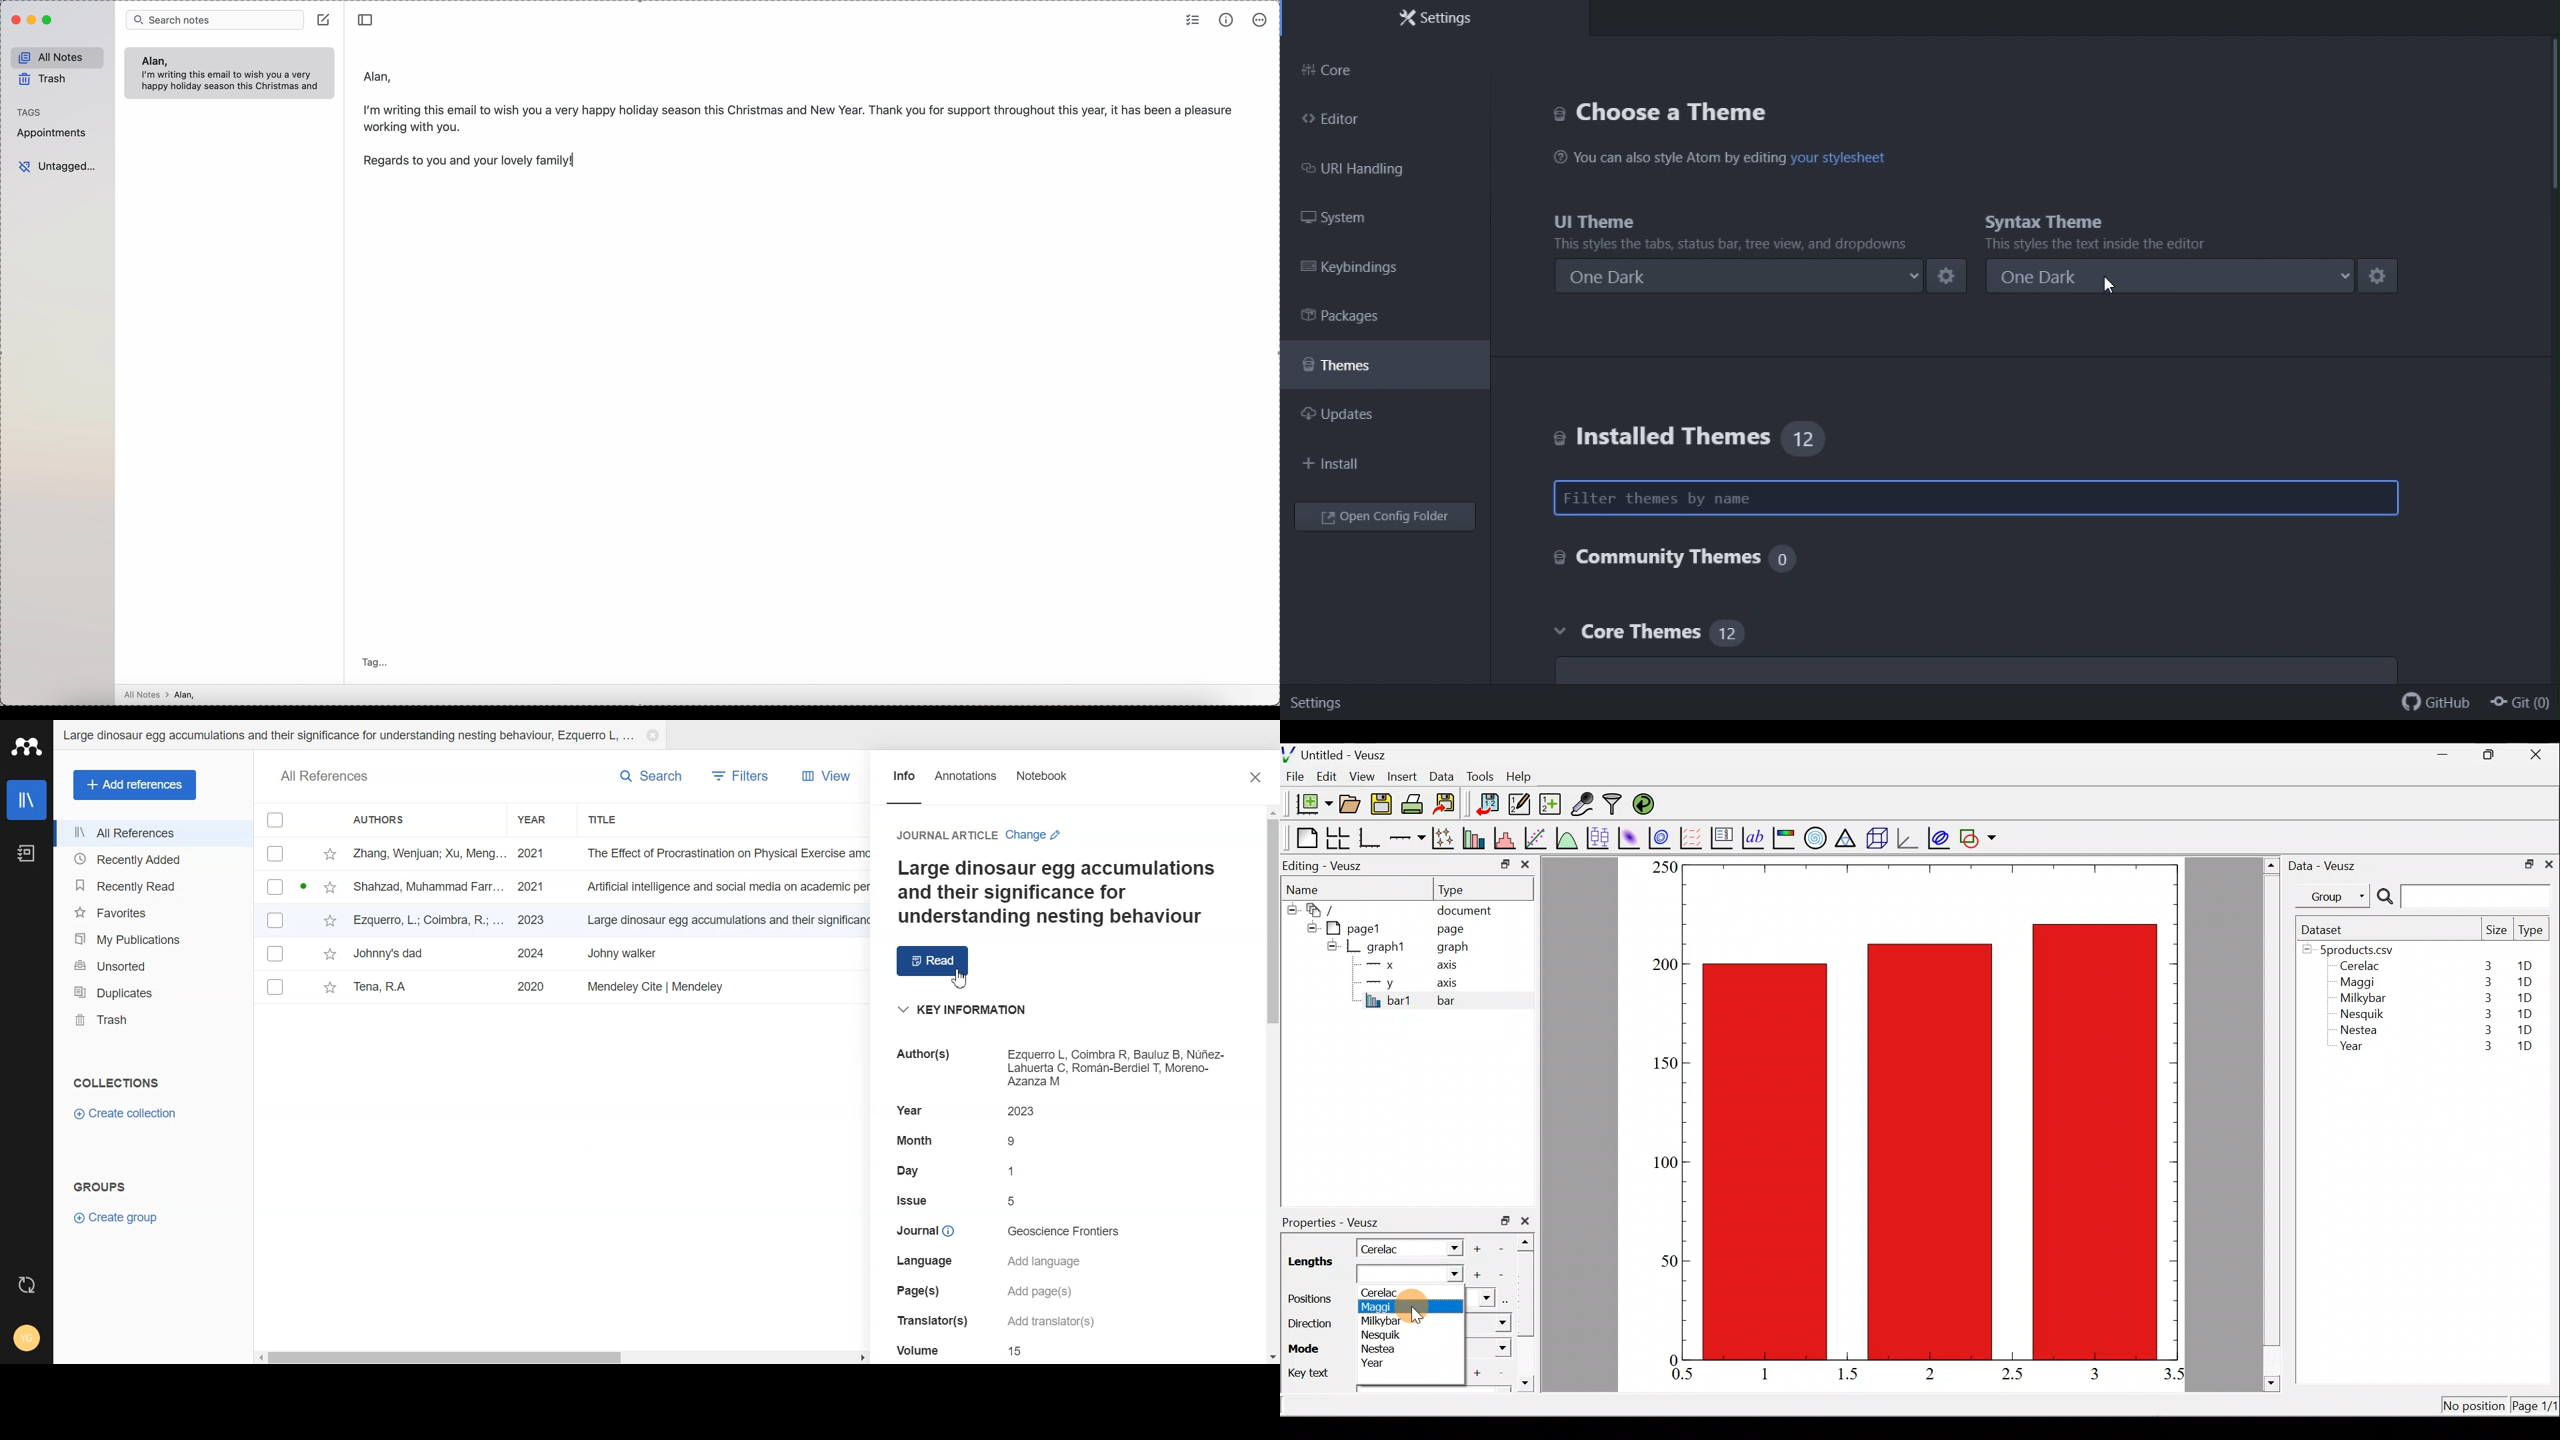 The height and width of the screenshot is (1456, 2576). What do you see at coordinates (1341, 219) in the screenshot?
I see `System` at bounding box center [1341, 219].